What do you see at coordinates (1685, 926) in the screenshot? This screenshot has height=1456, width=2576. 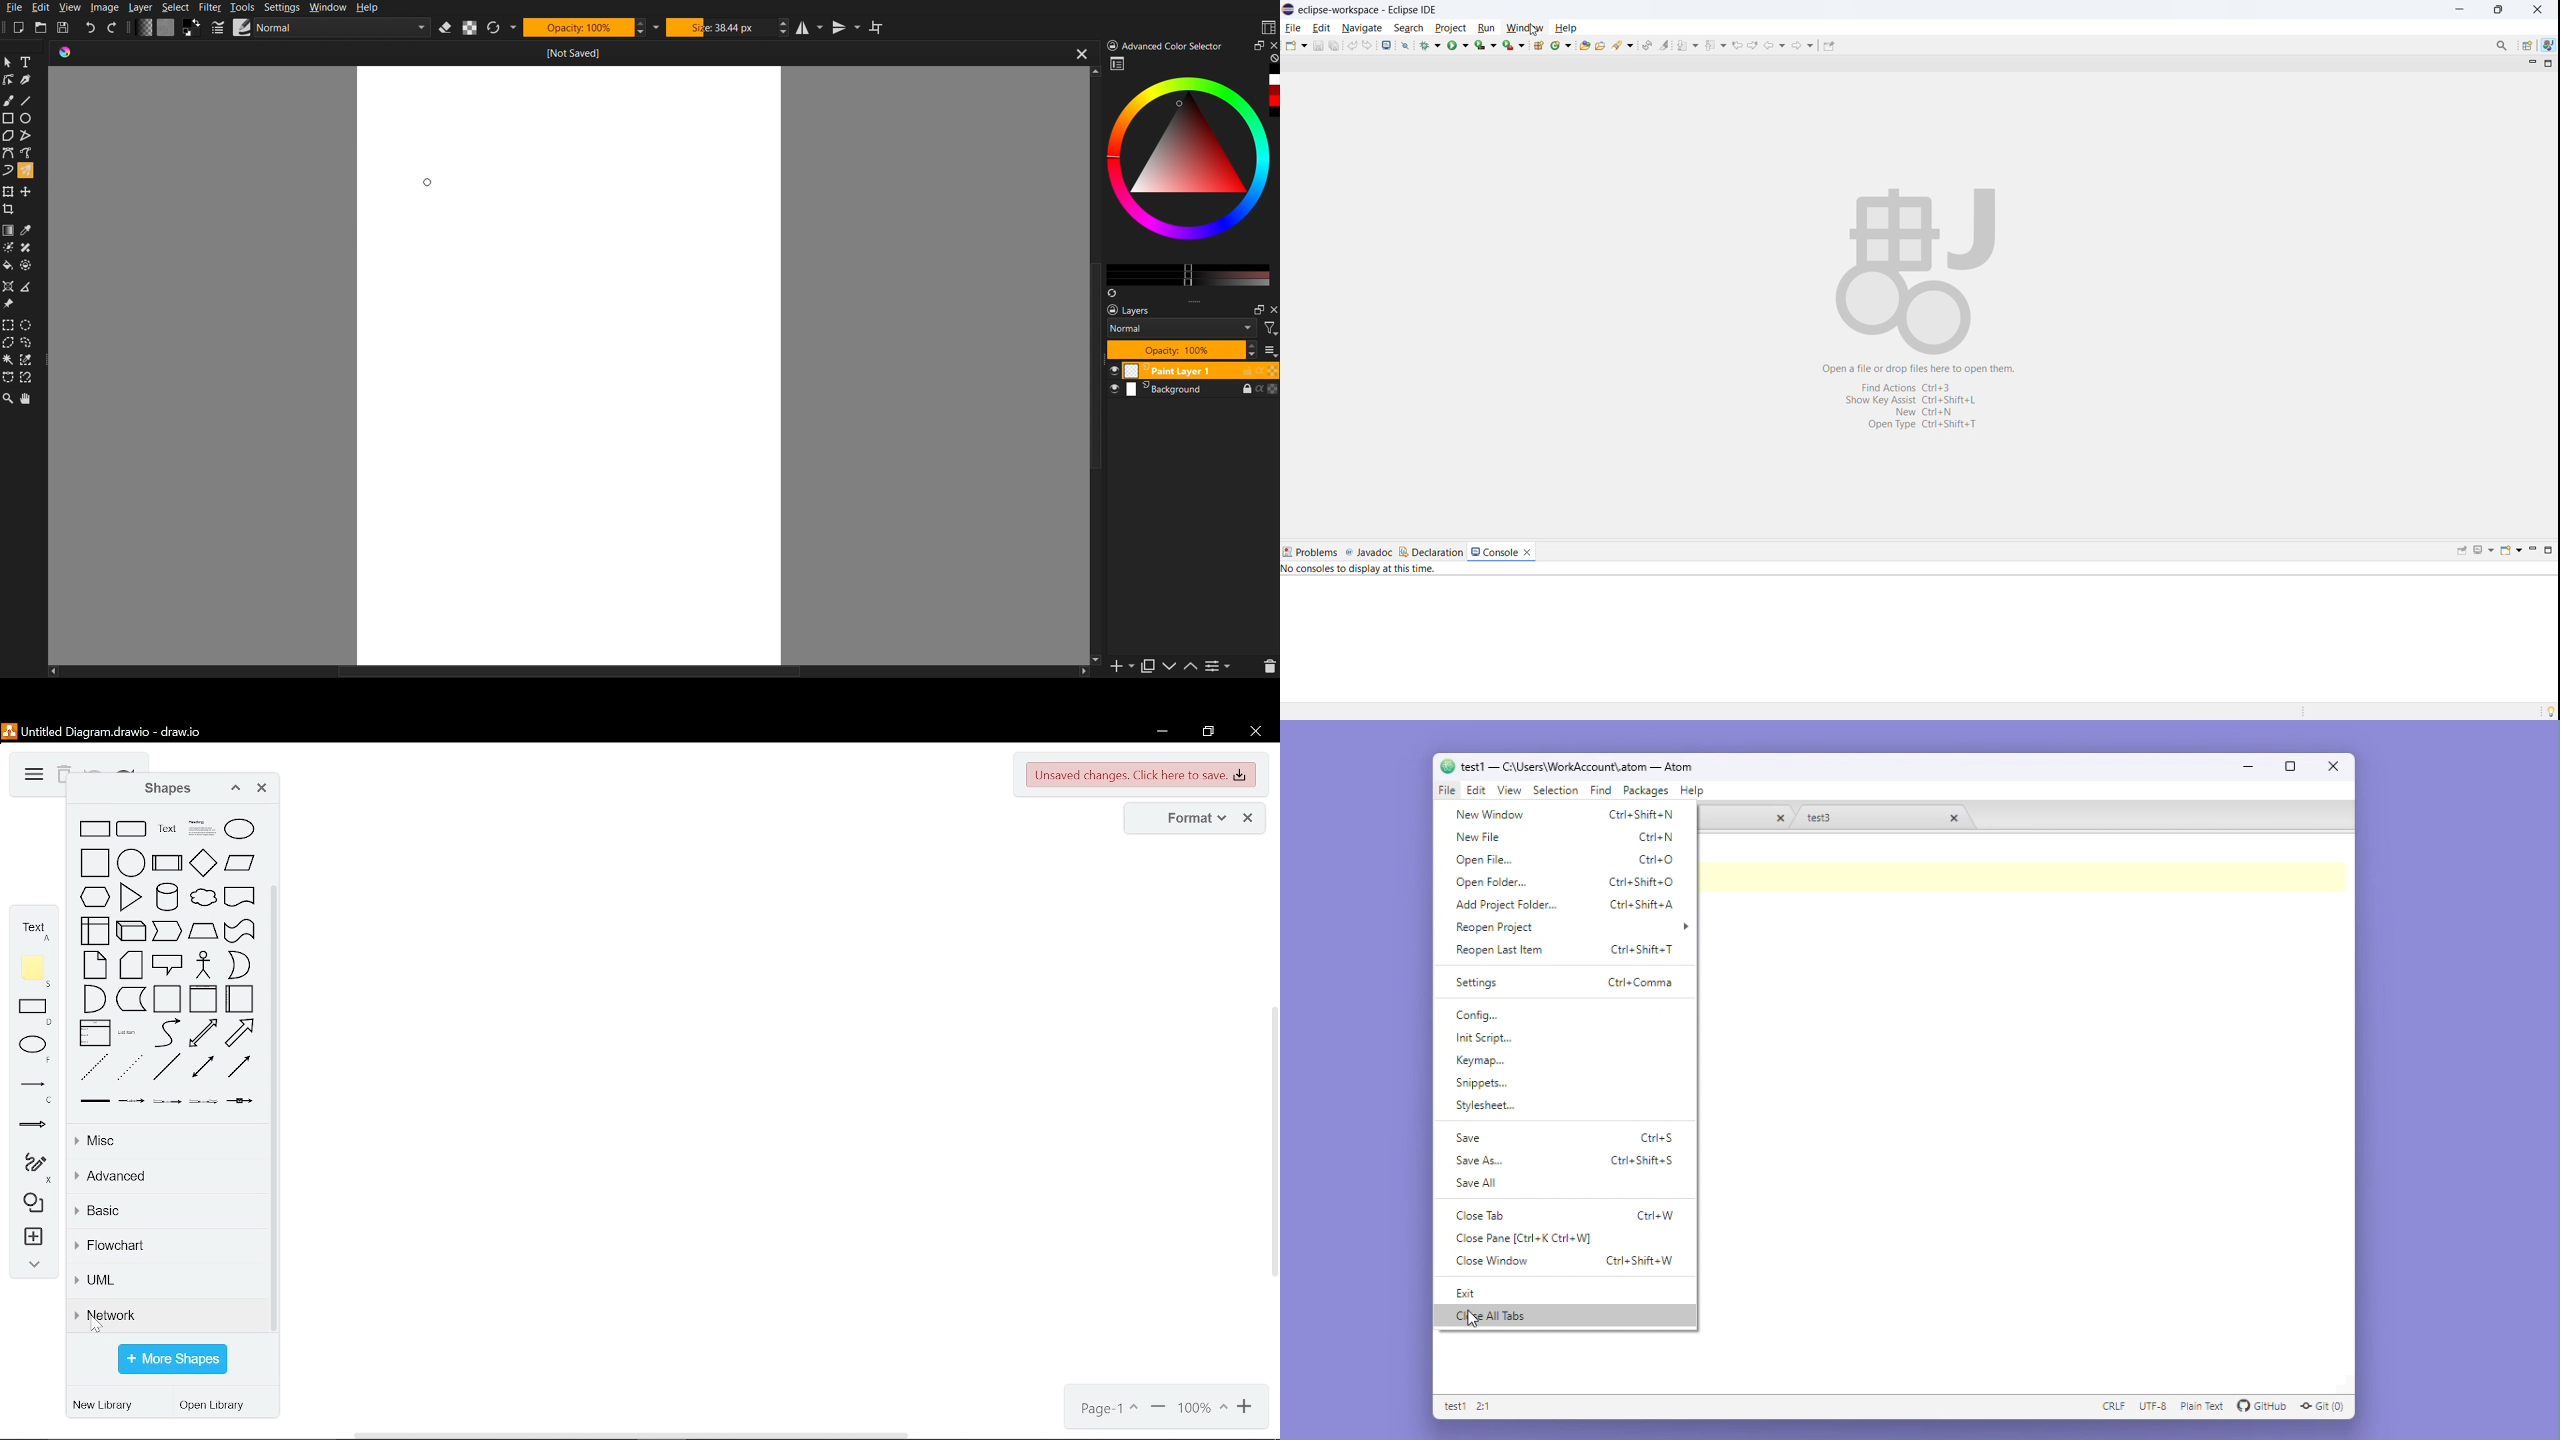 I see `more options` at bounding box center [1685, 926].